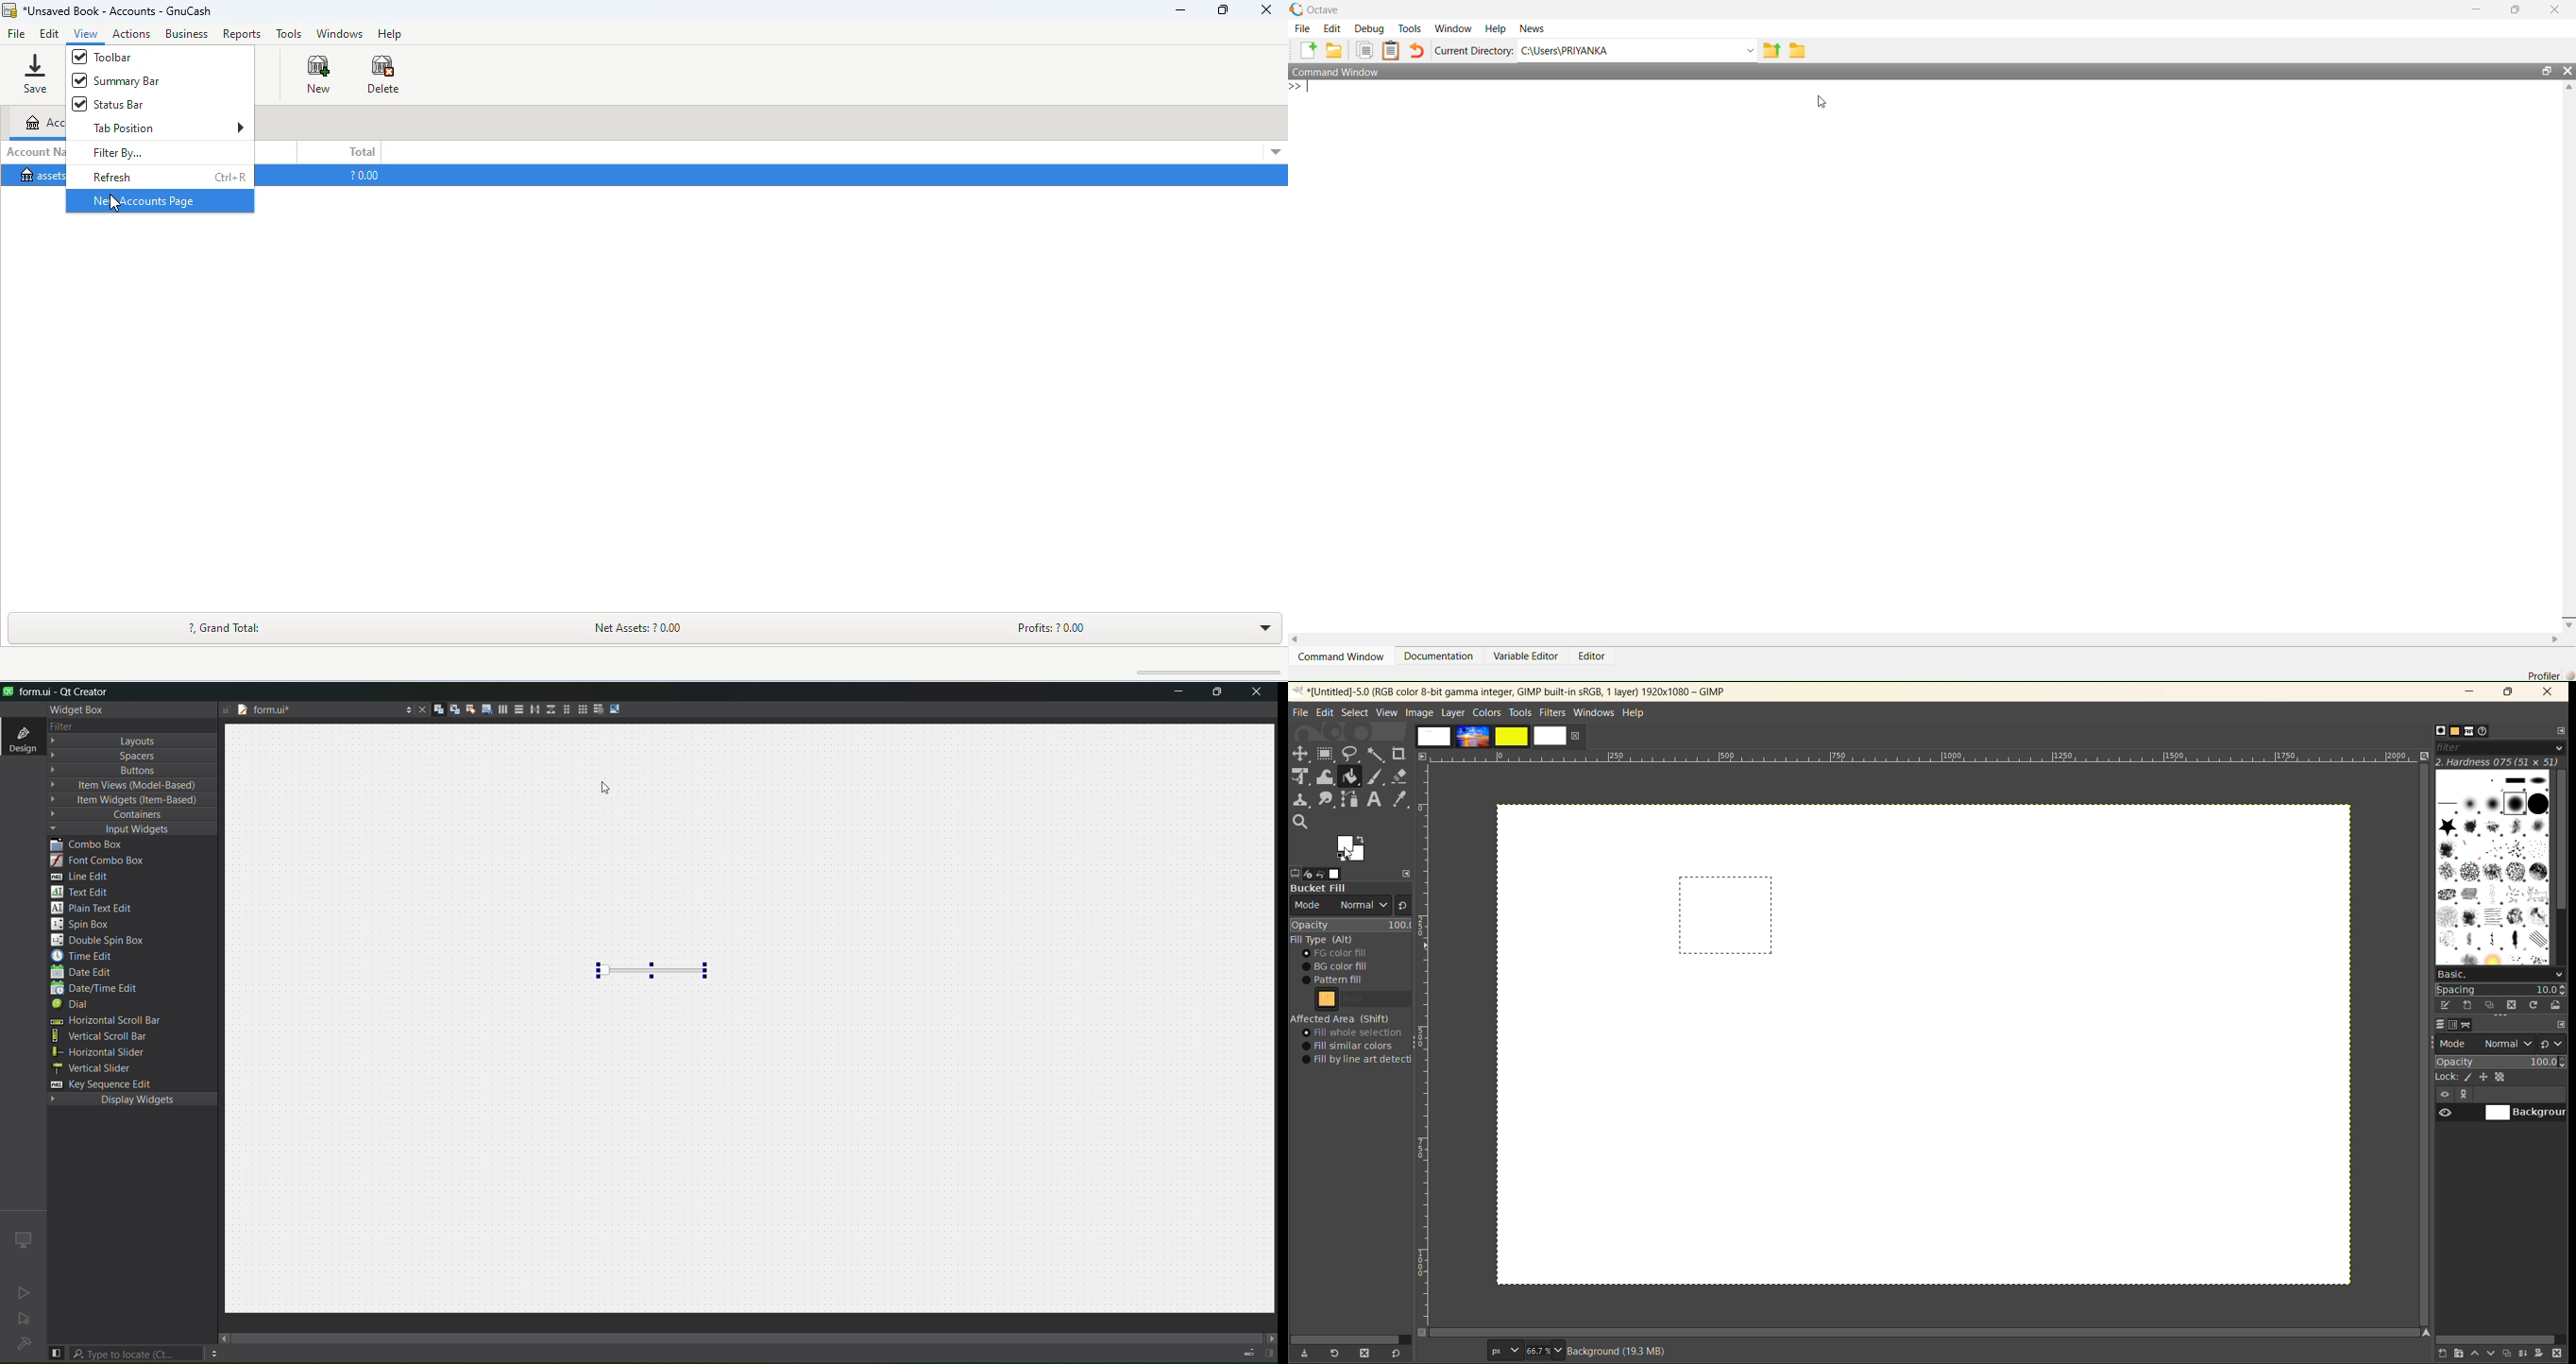 This screenshot has height=1372, width=2576. Describe the element at coordinates (2558, 1355) in the screenshot. I see `delete this layer` at that location.